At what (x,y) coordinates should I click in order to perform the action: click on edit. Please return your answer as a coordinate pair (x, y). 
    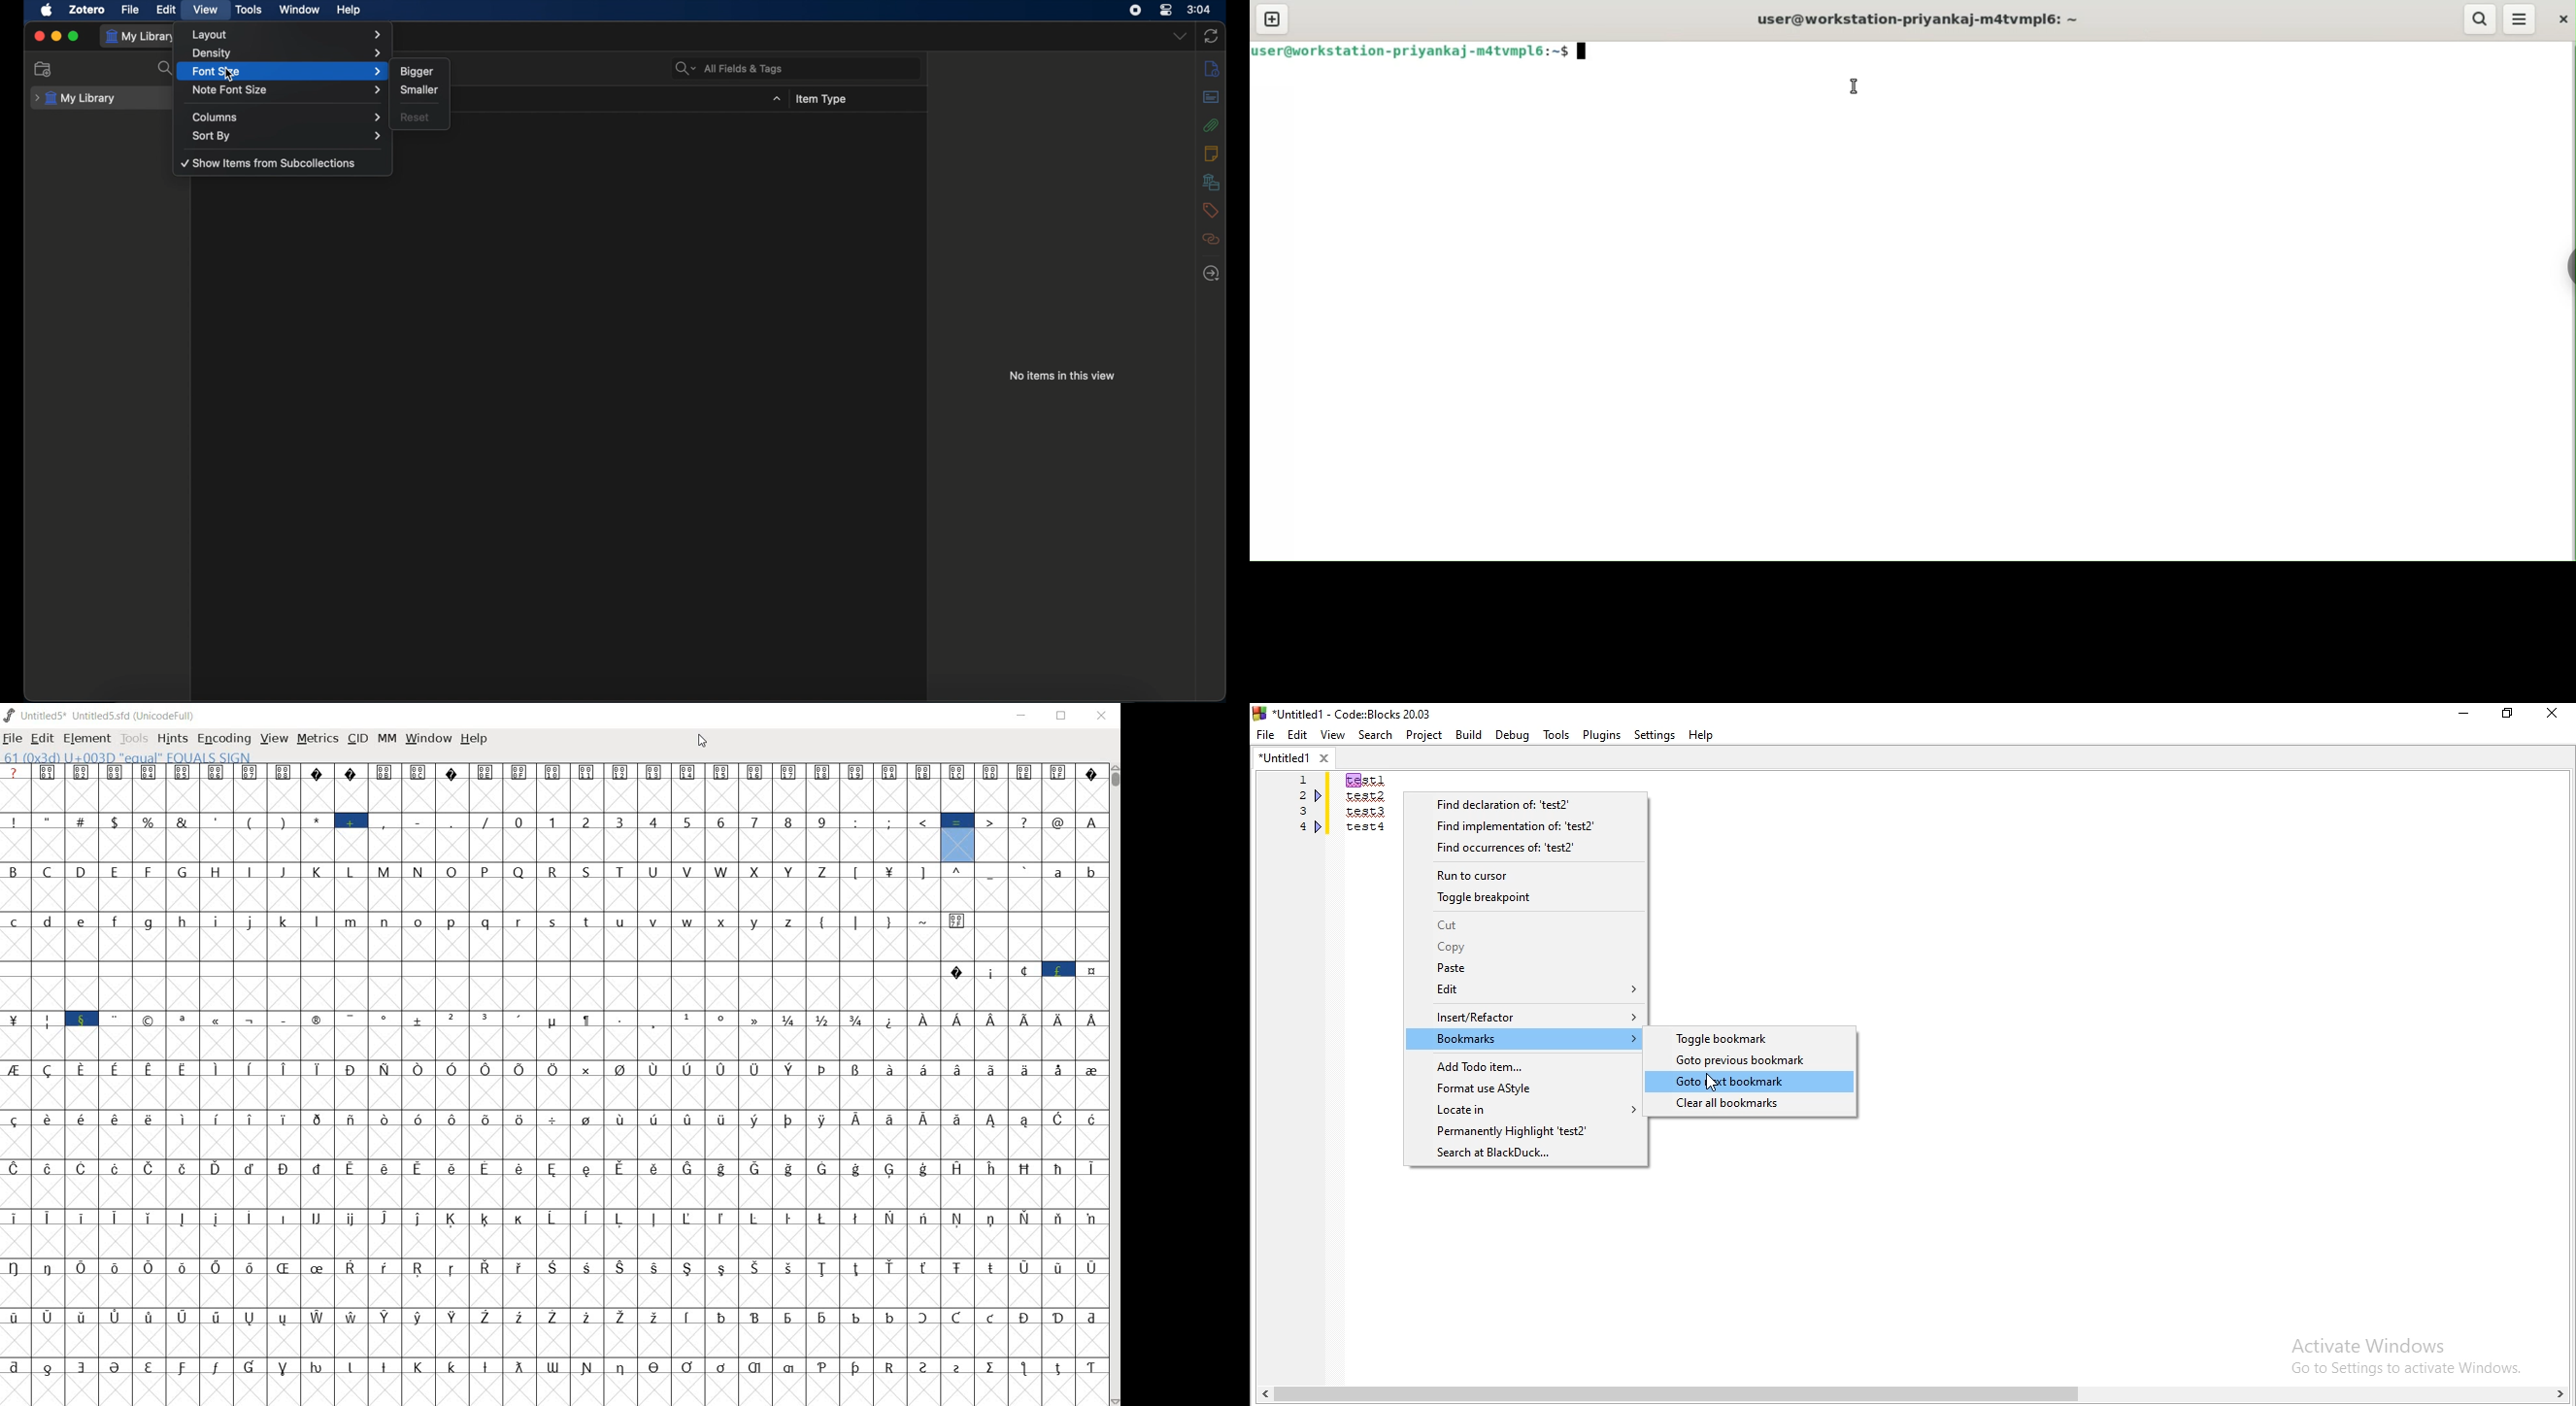
    Looking at the image, I should click on (168, 8).